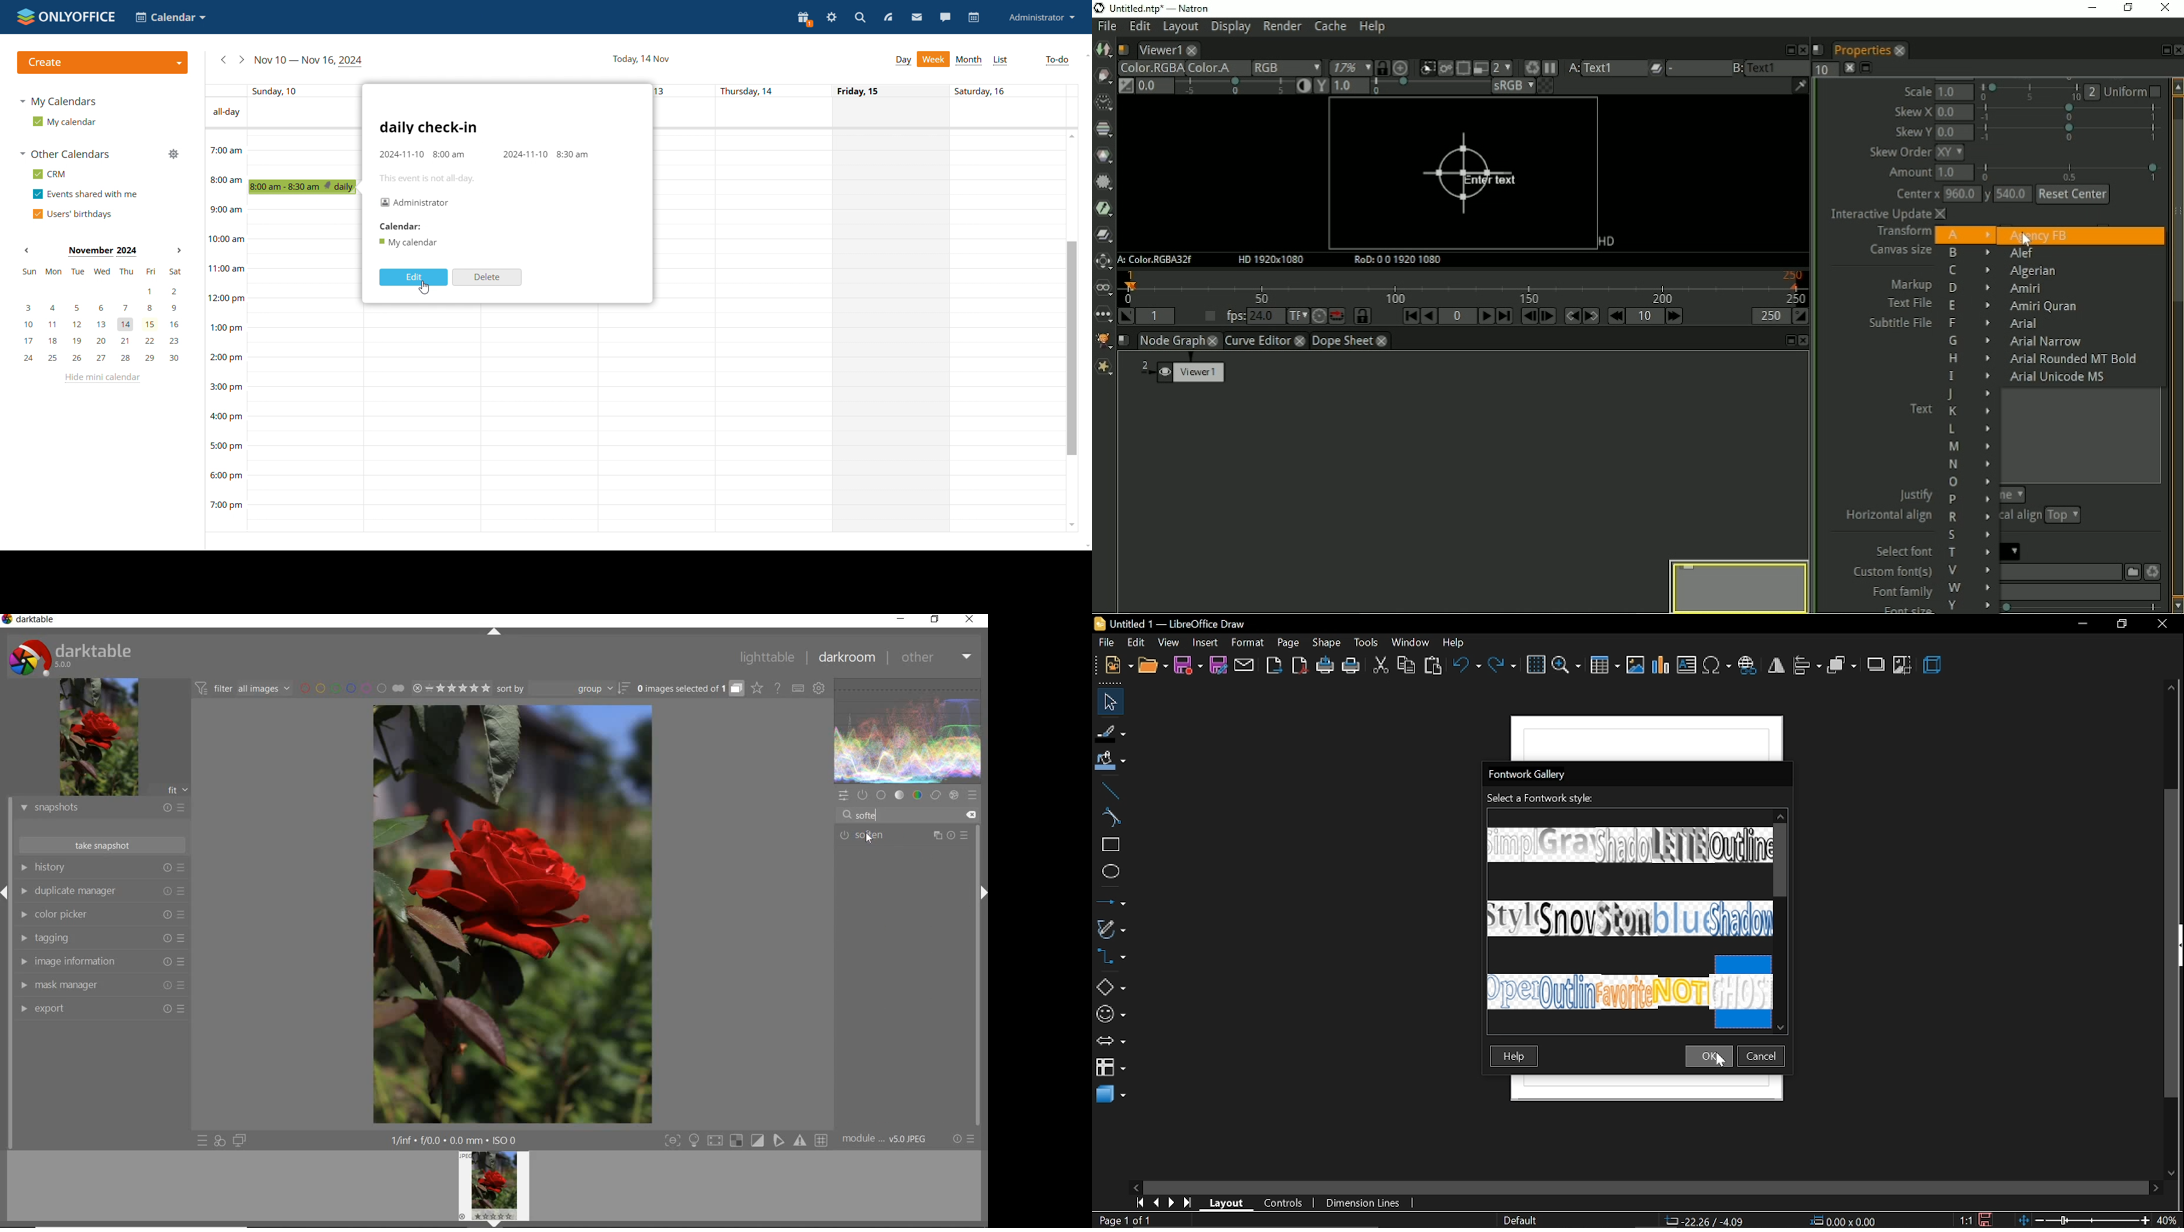 This screenshot has width=2184, height=1232. Describe the element at coordinates (1781, 814) in the screenshot. I see `move up` at that location.